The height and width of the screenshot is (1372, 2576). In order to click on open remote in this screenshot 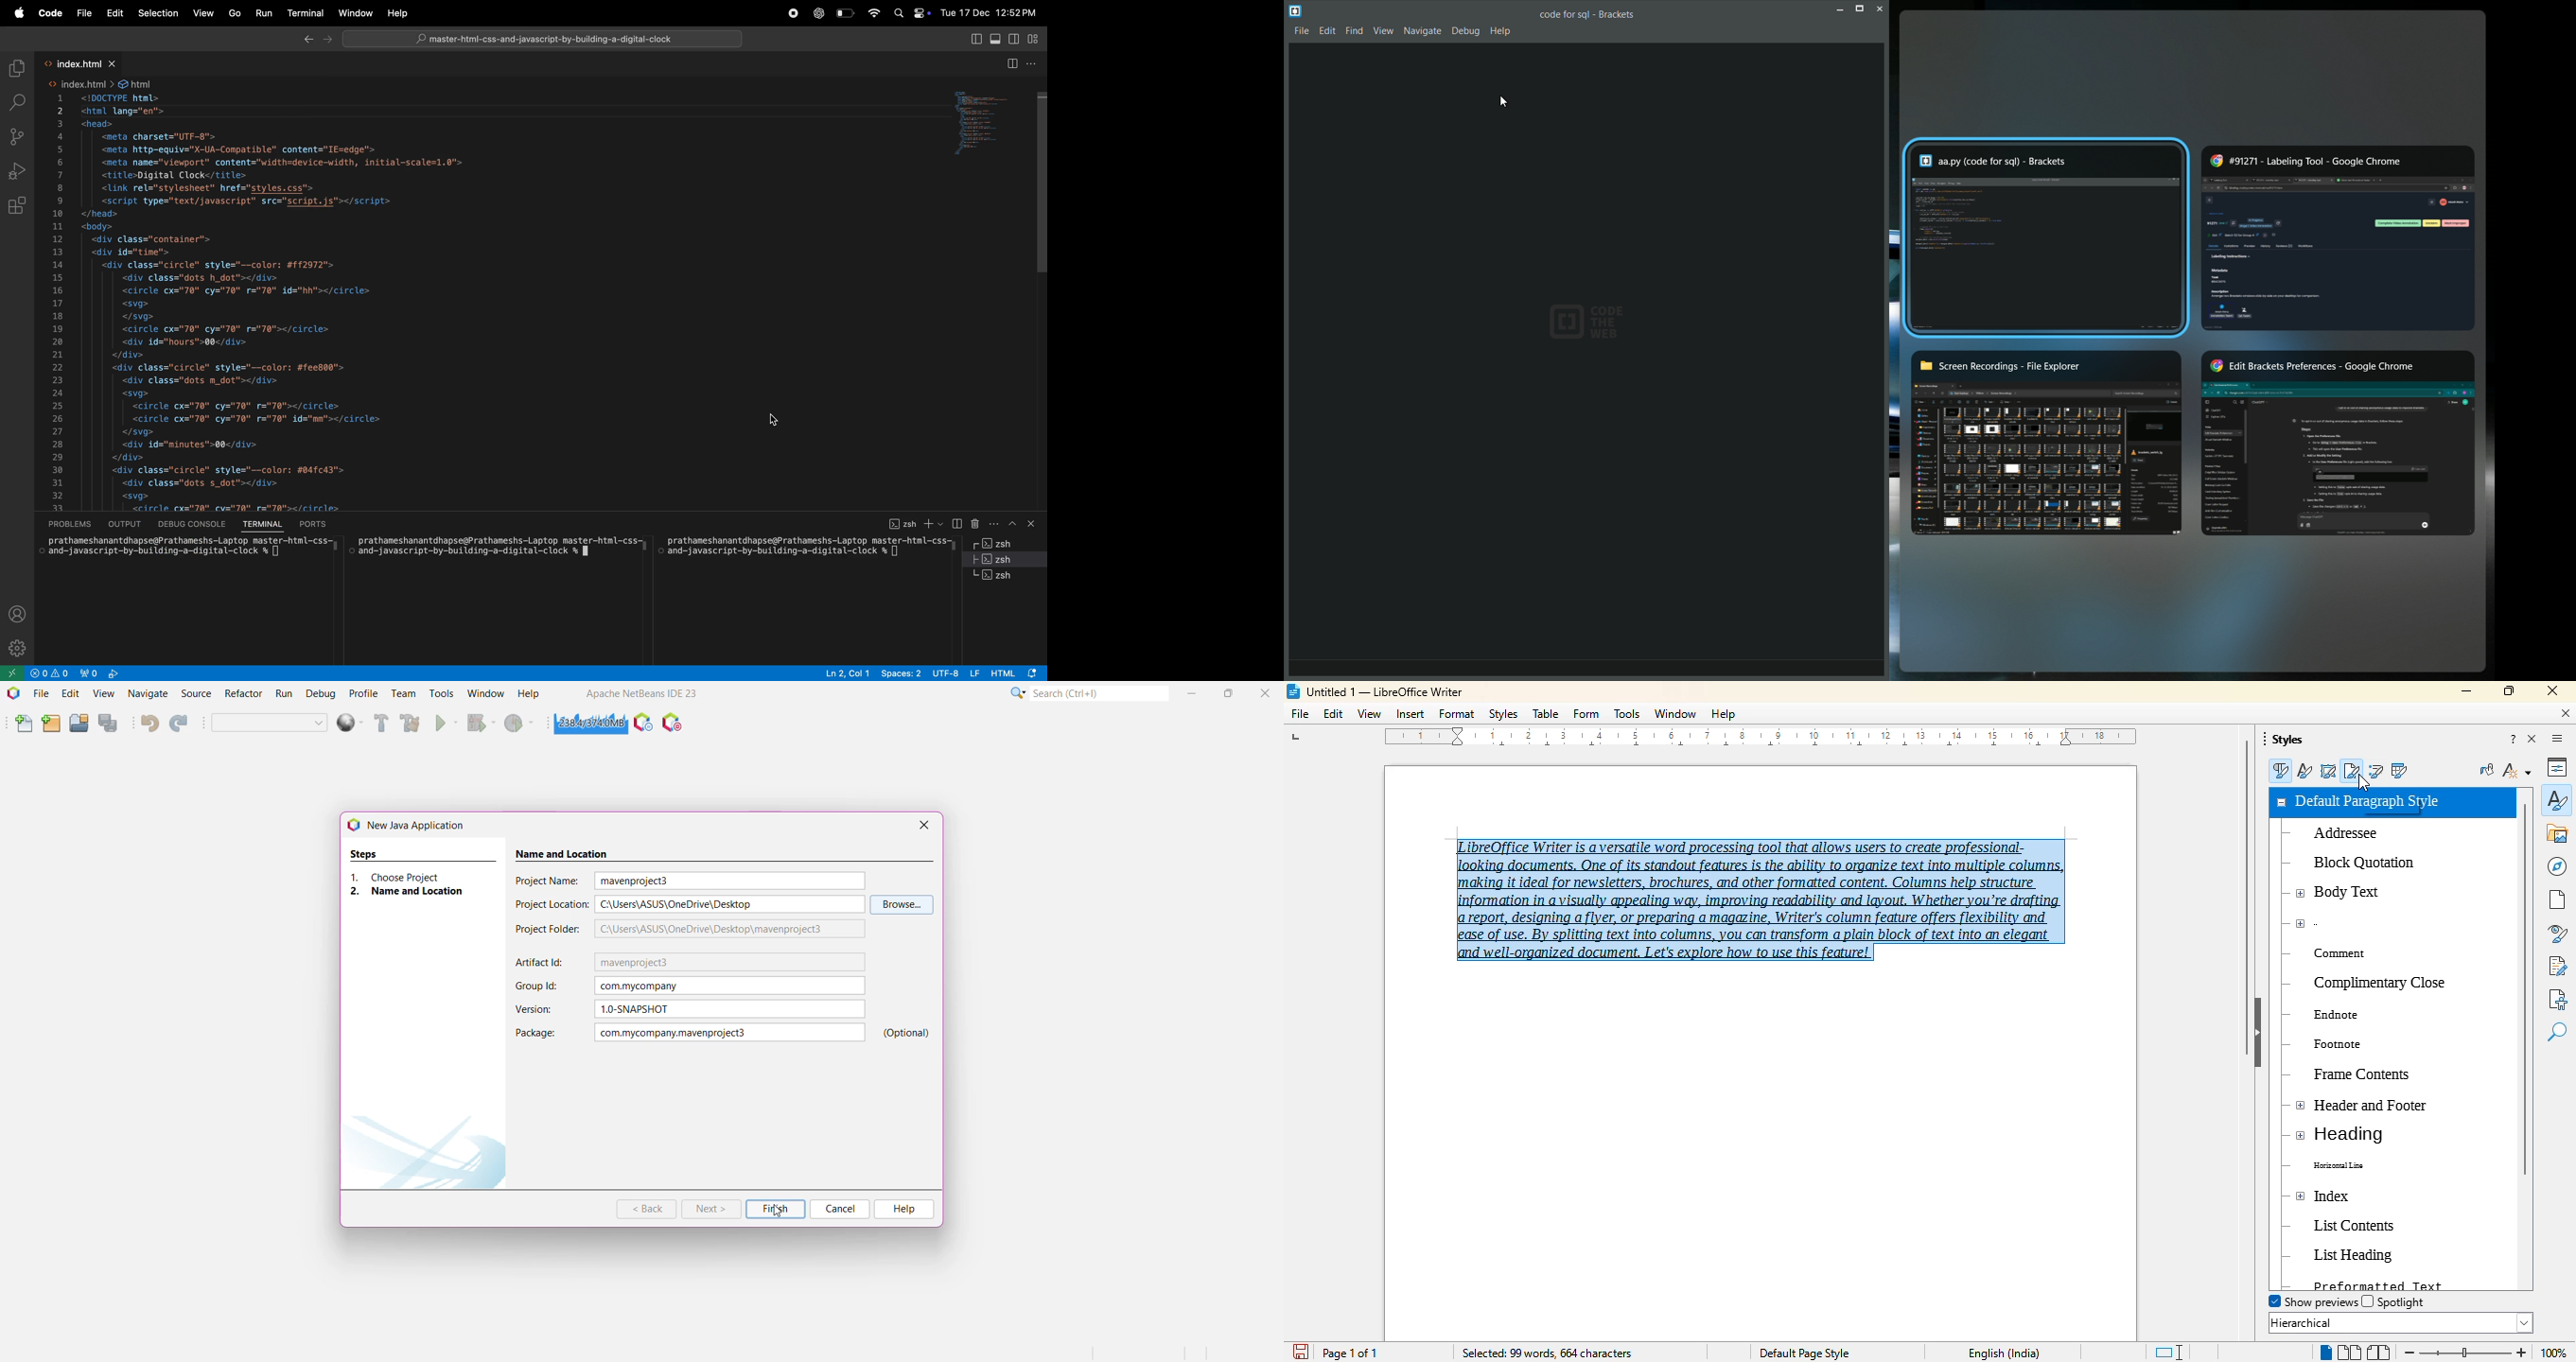, I will do `click(14, 673)`.